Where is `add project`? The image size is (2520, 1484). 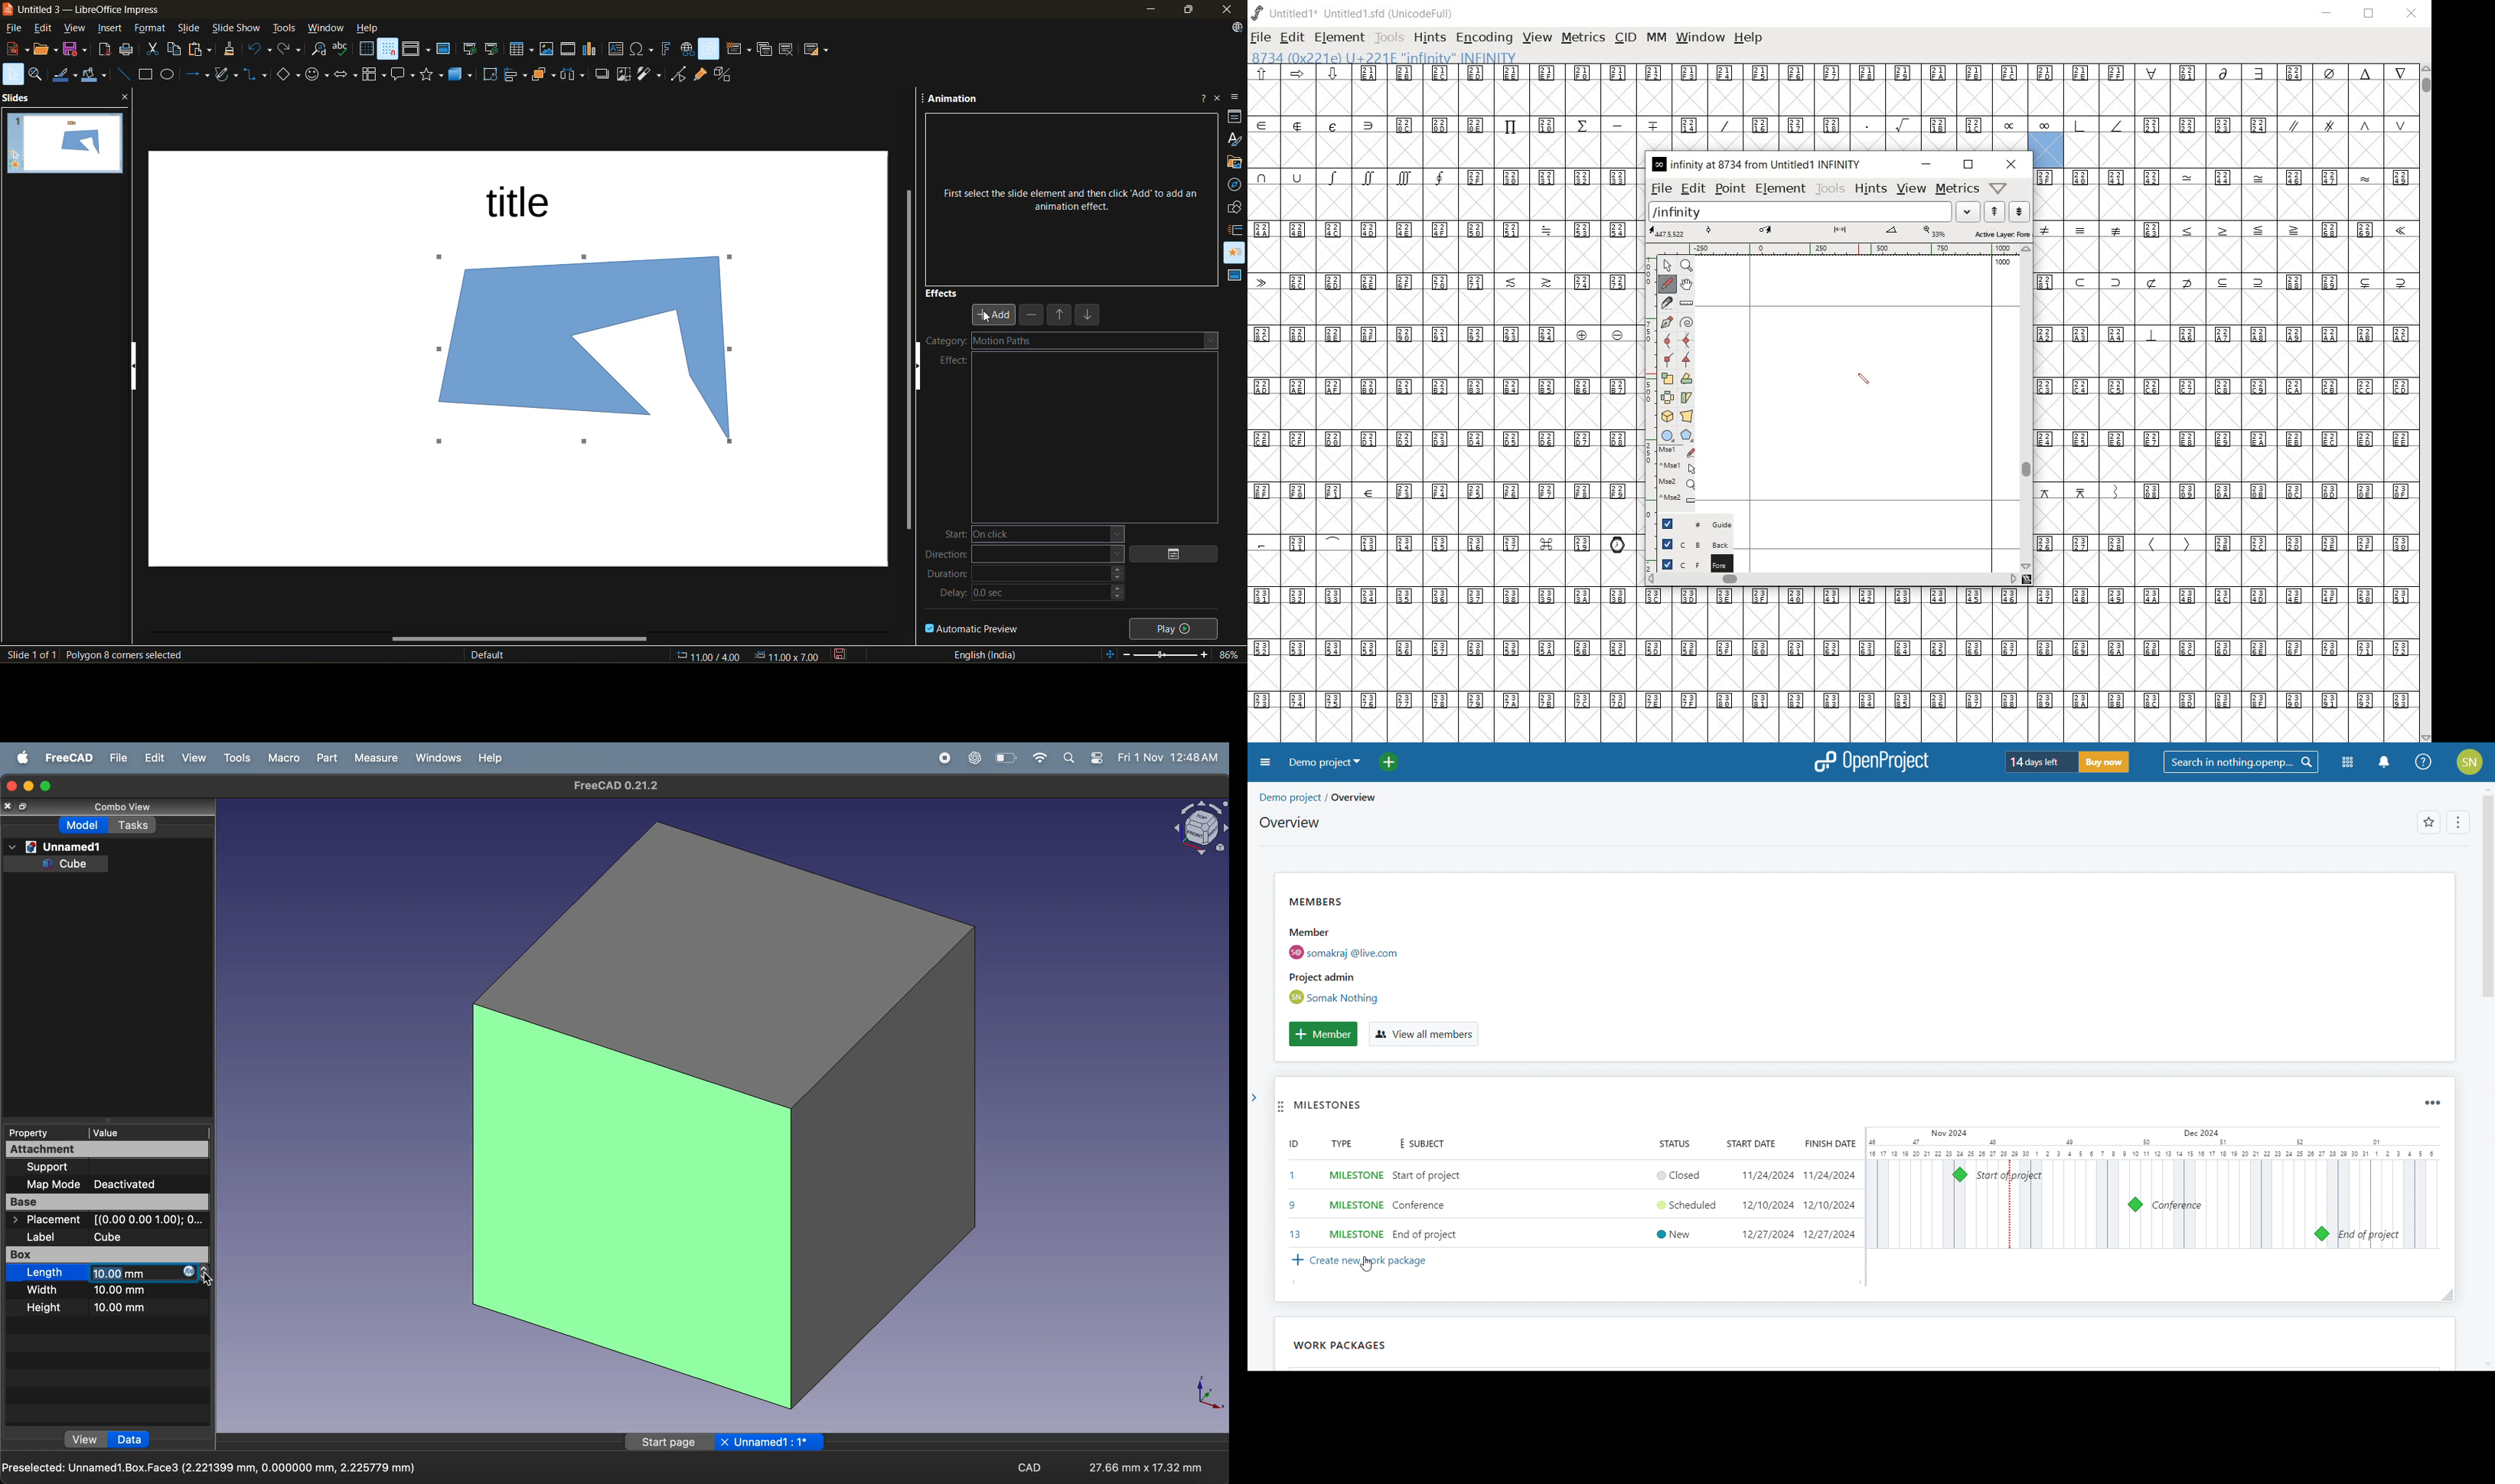 add project is located at coordinates (1396, 762).